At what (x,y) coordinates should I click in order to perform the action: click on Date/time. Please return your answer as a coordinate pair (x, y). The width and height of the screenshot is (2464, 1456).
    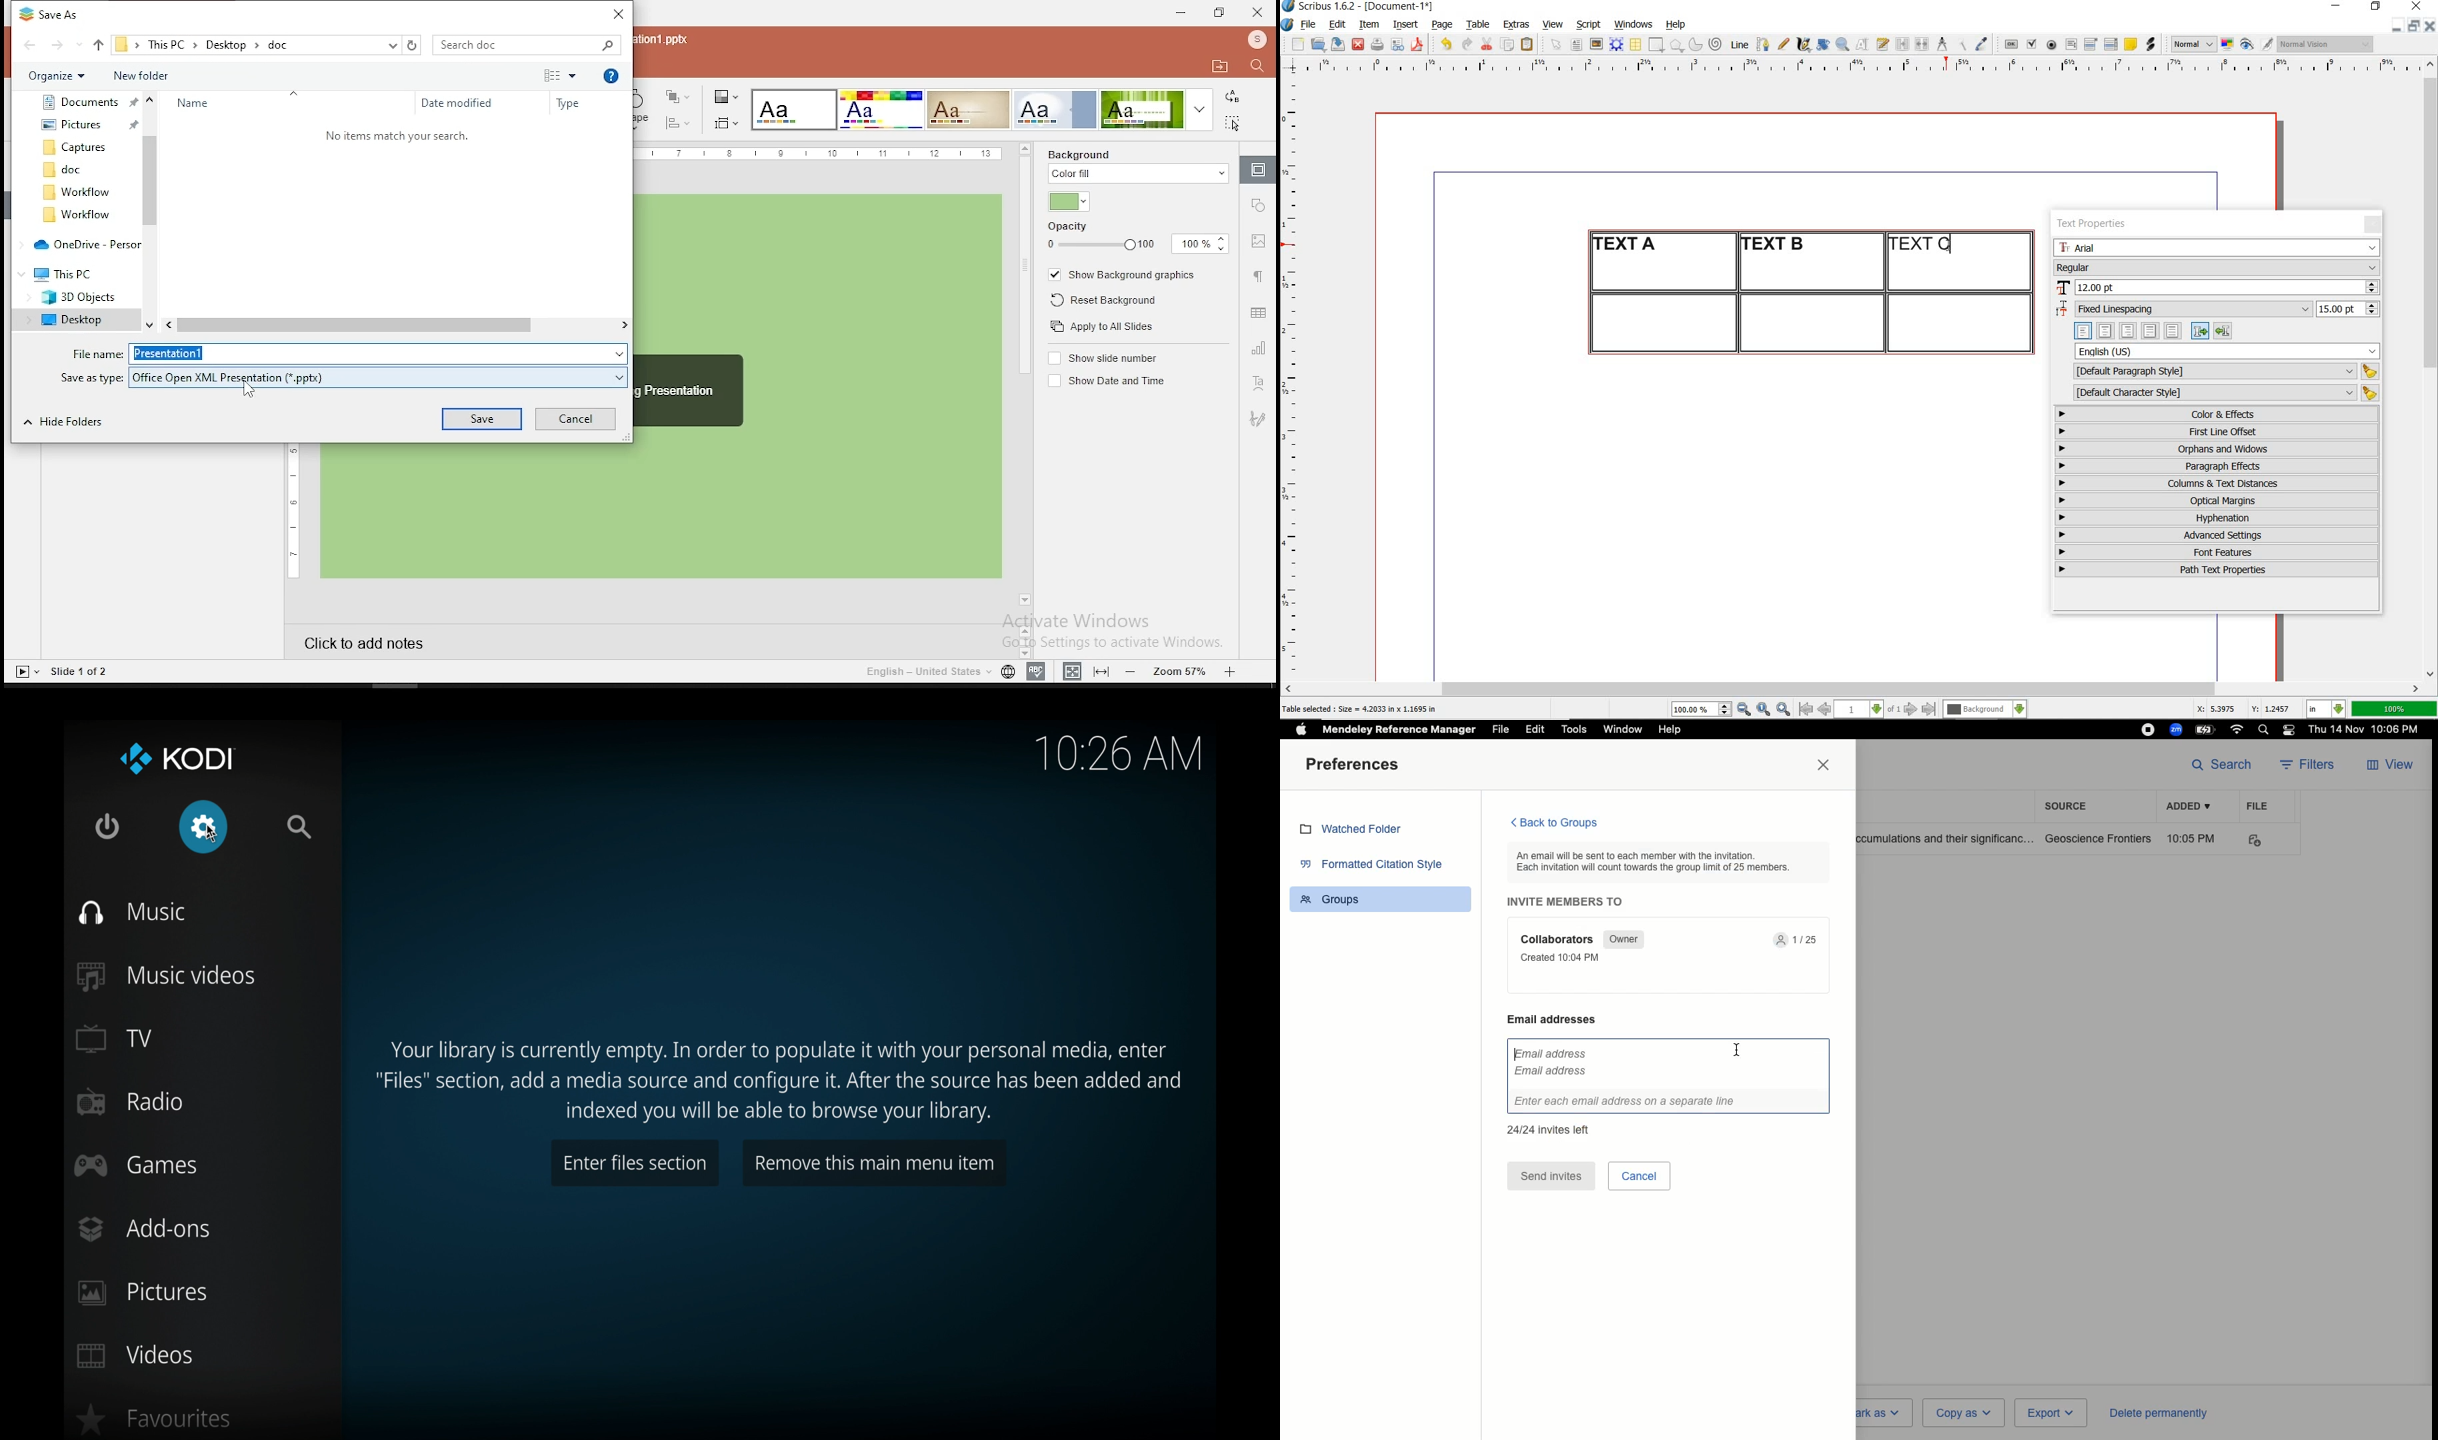
    Looking at the image, I should click on (2367, 730).